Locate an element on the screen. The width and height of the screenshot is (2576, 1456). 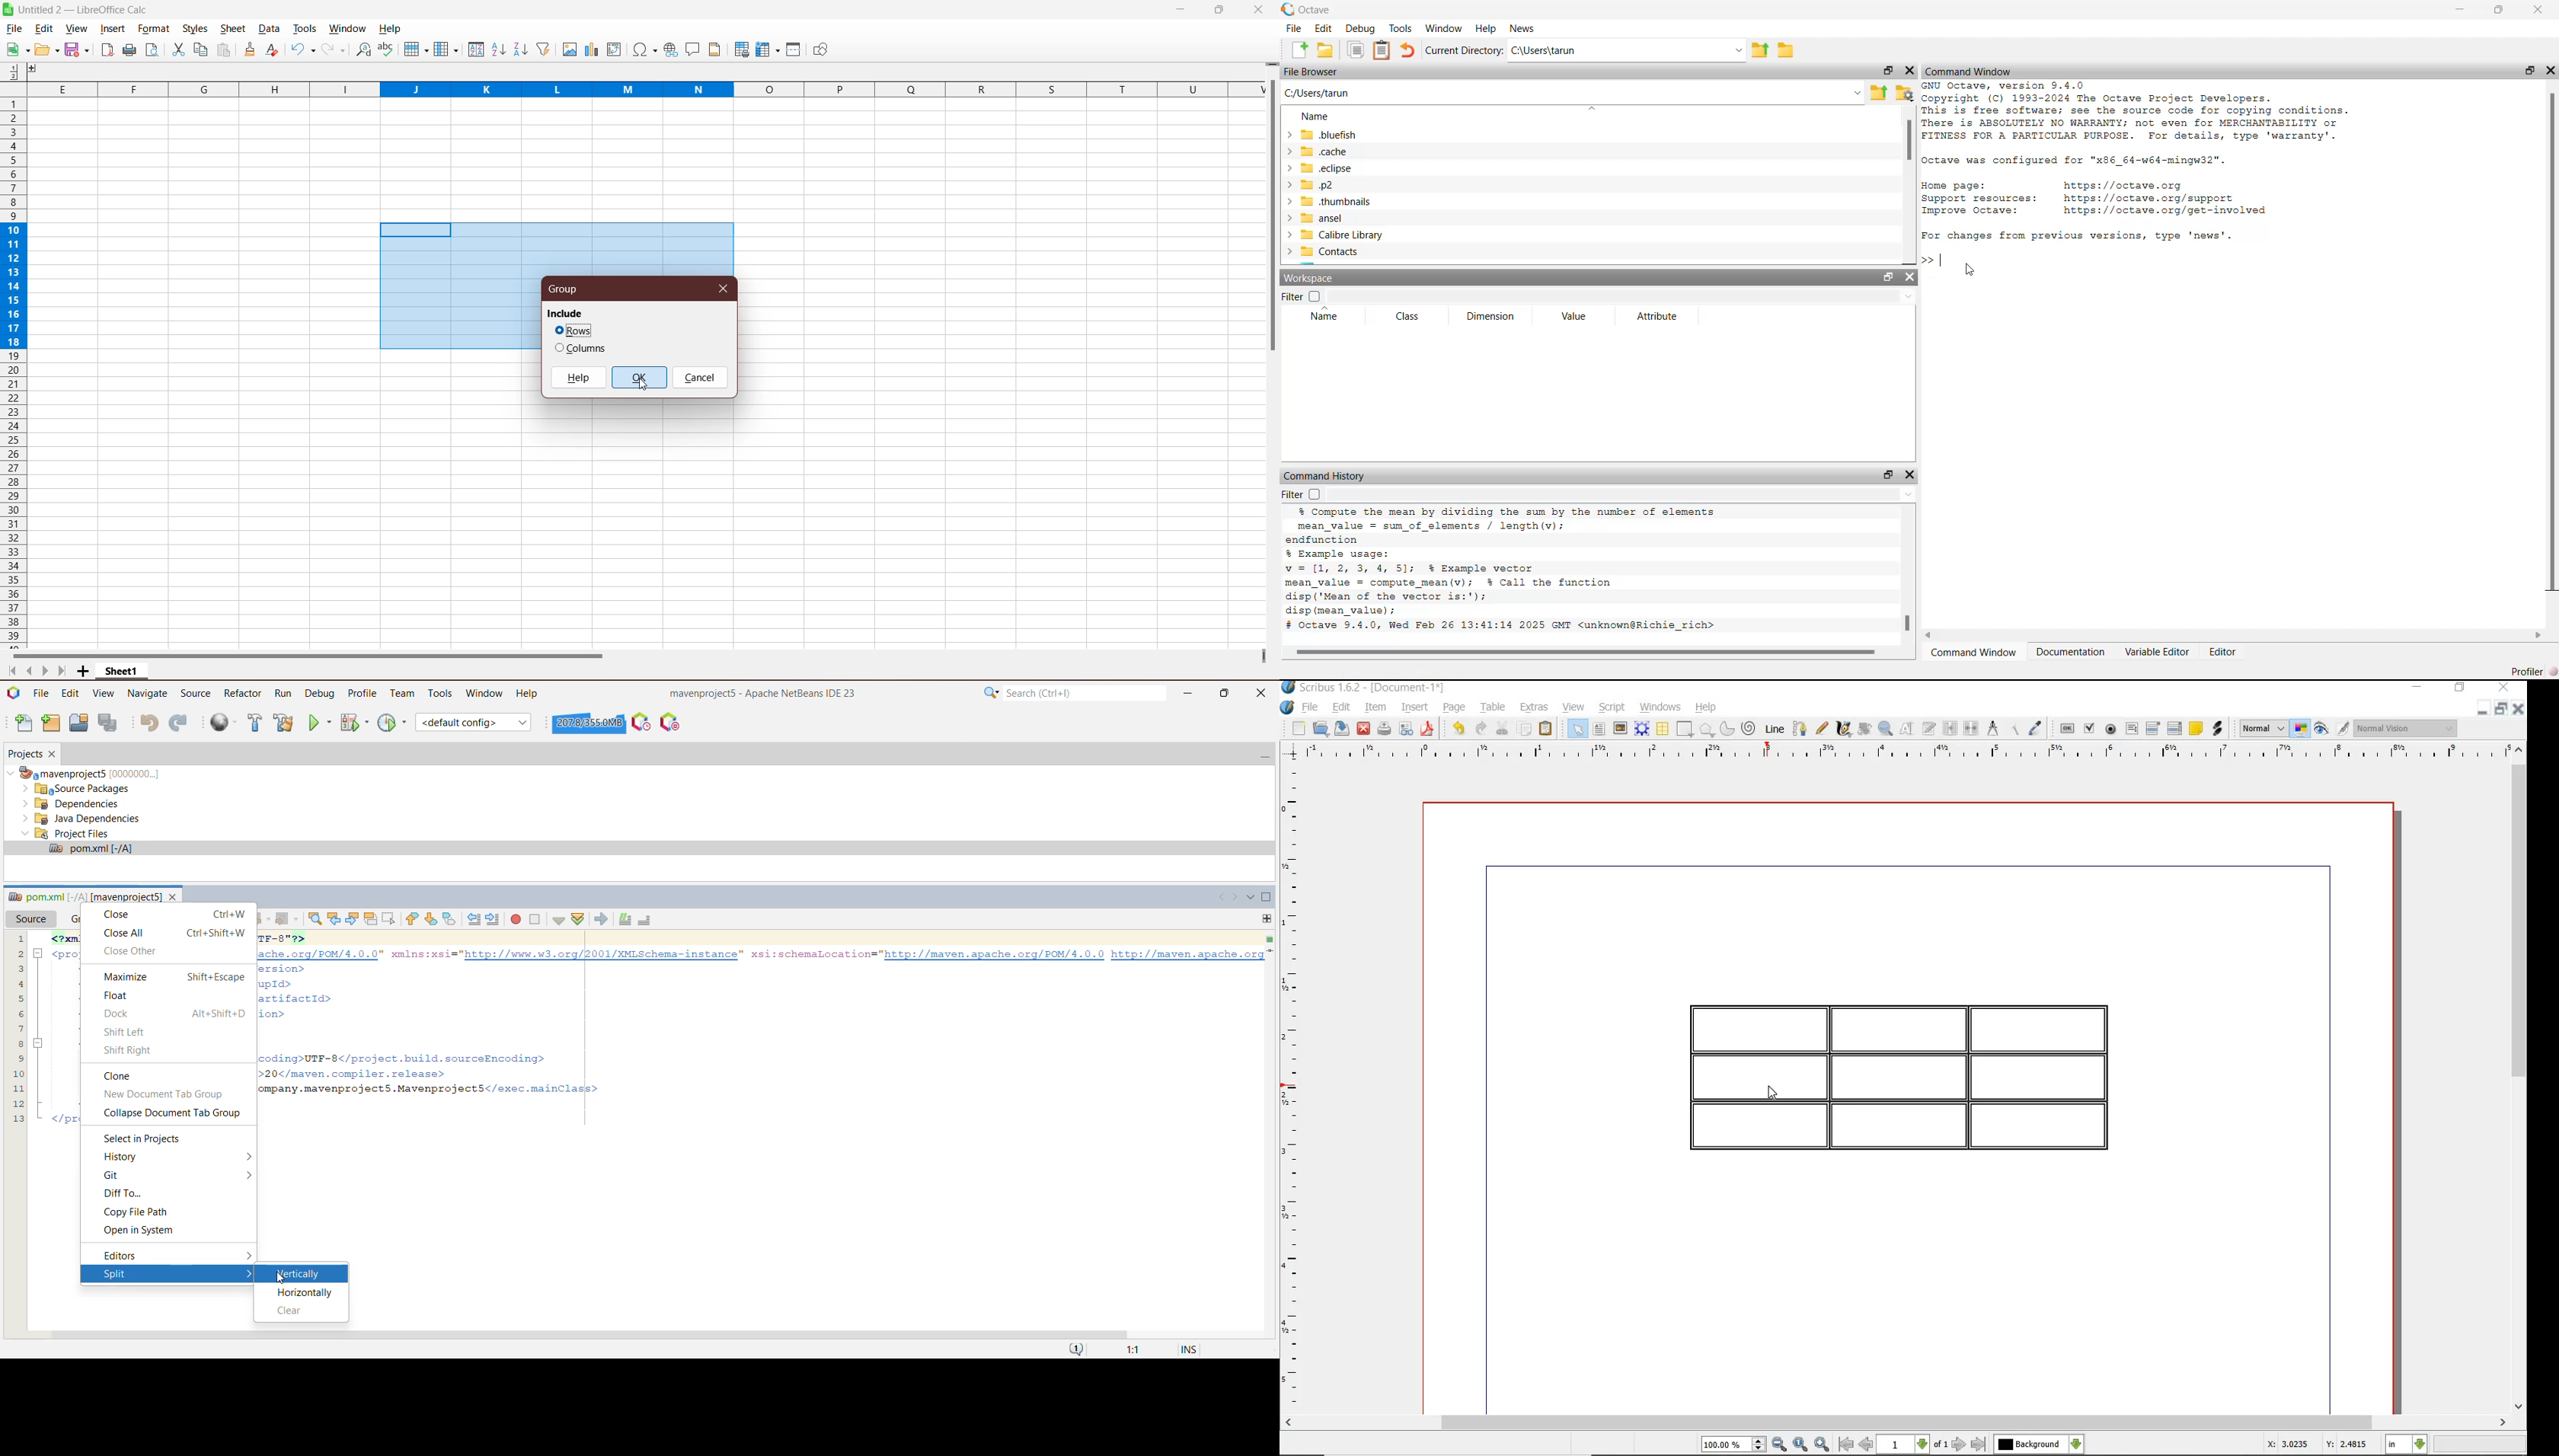
edit text with story editor is located at coordinates (1929, 728).